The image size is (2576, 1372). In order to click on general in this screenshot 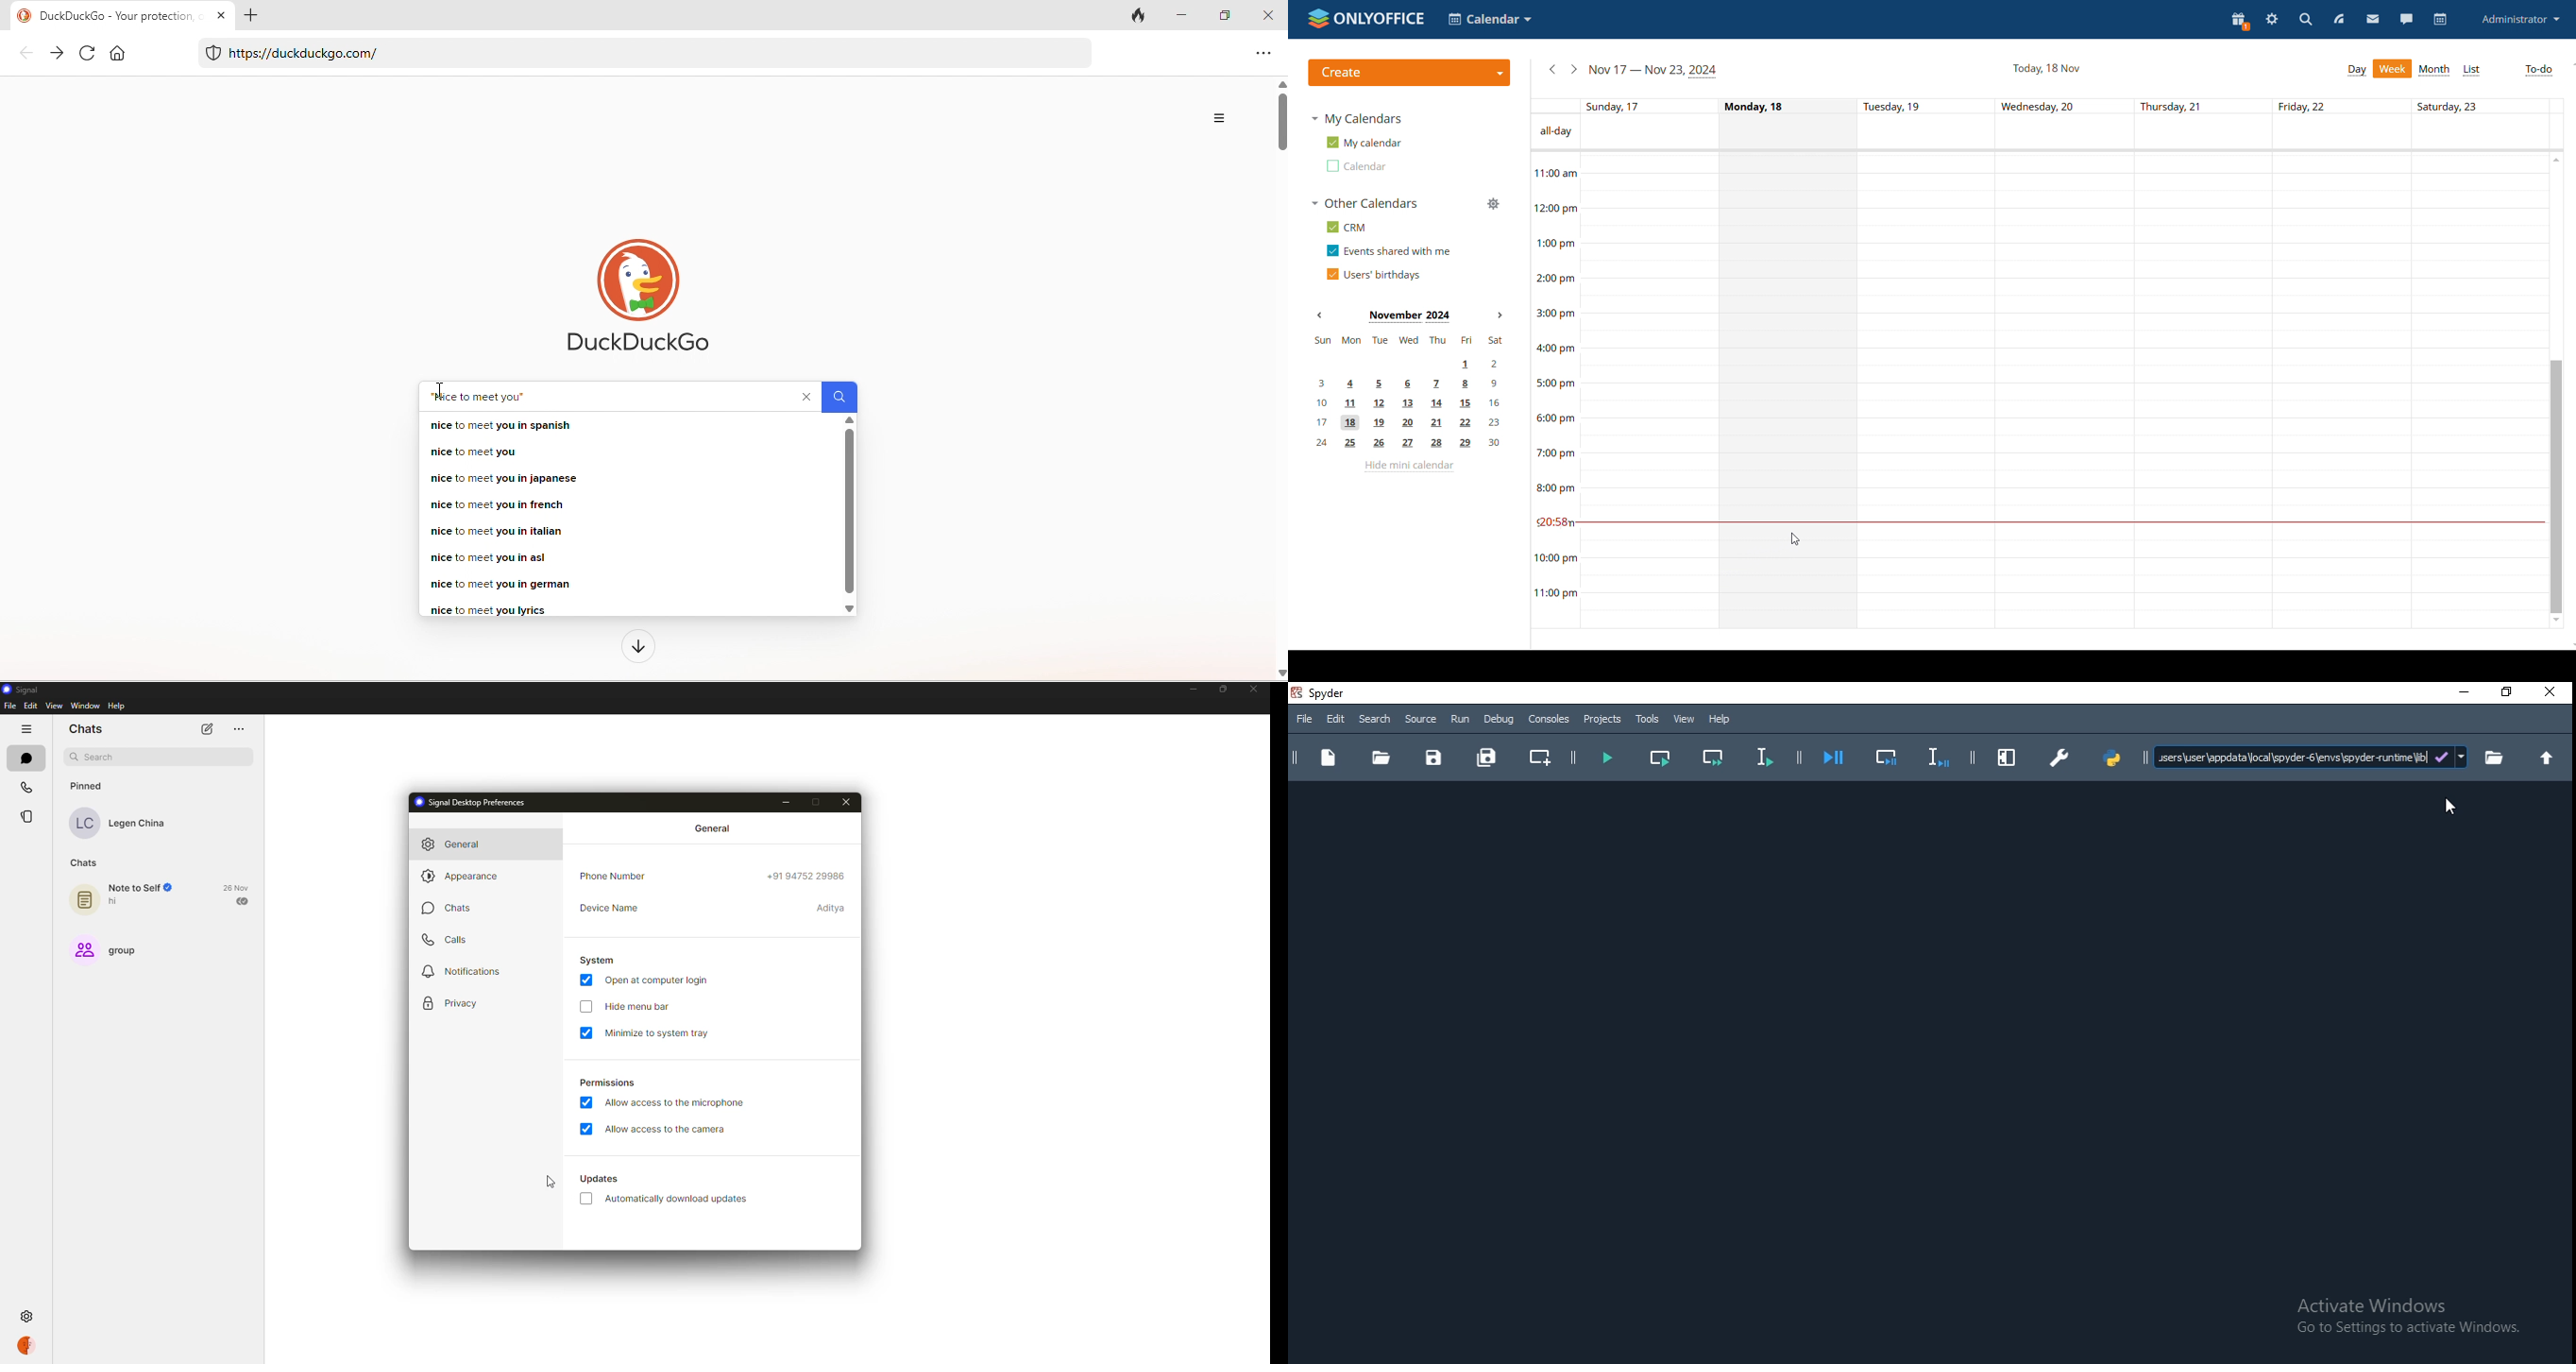, I will do `click(715, 828)`.